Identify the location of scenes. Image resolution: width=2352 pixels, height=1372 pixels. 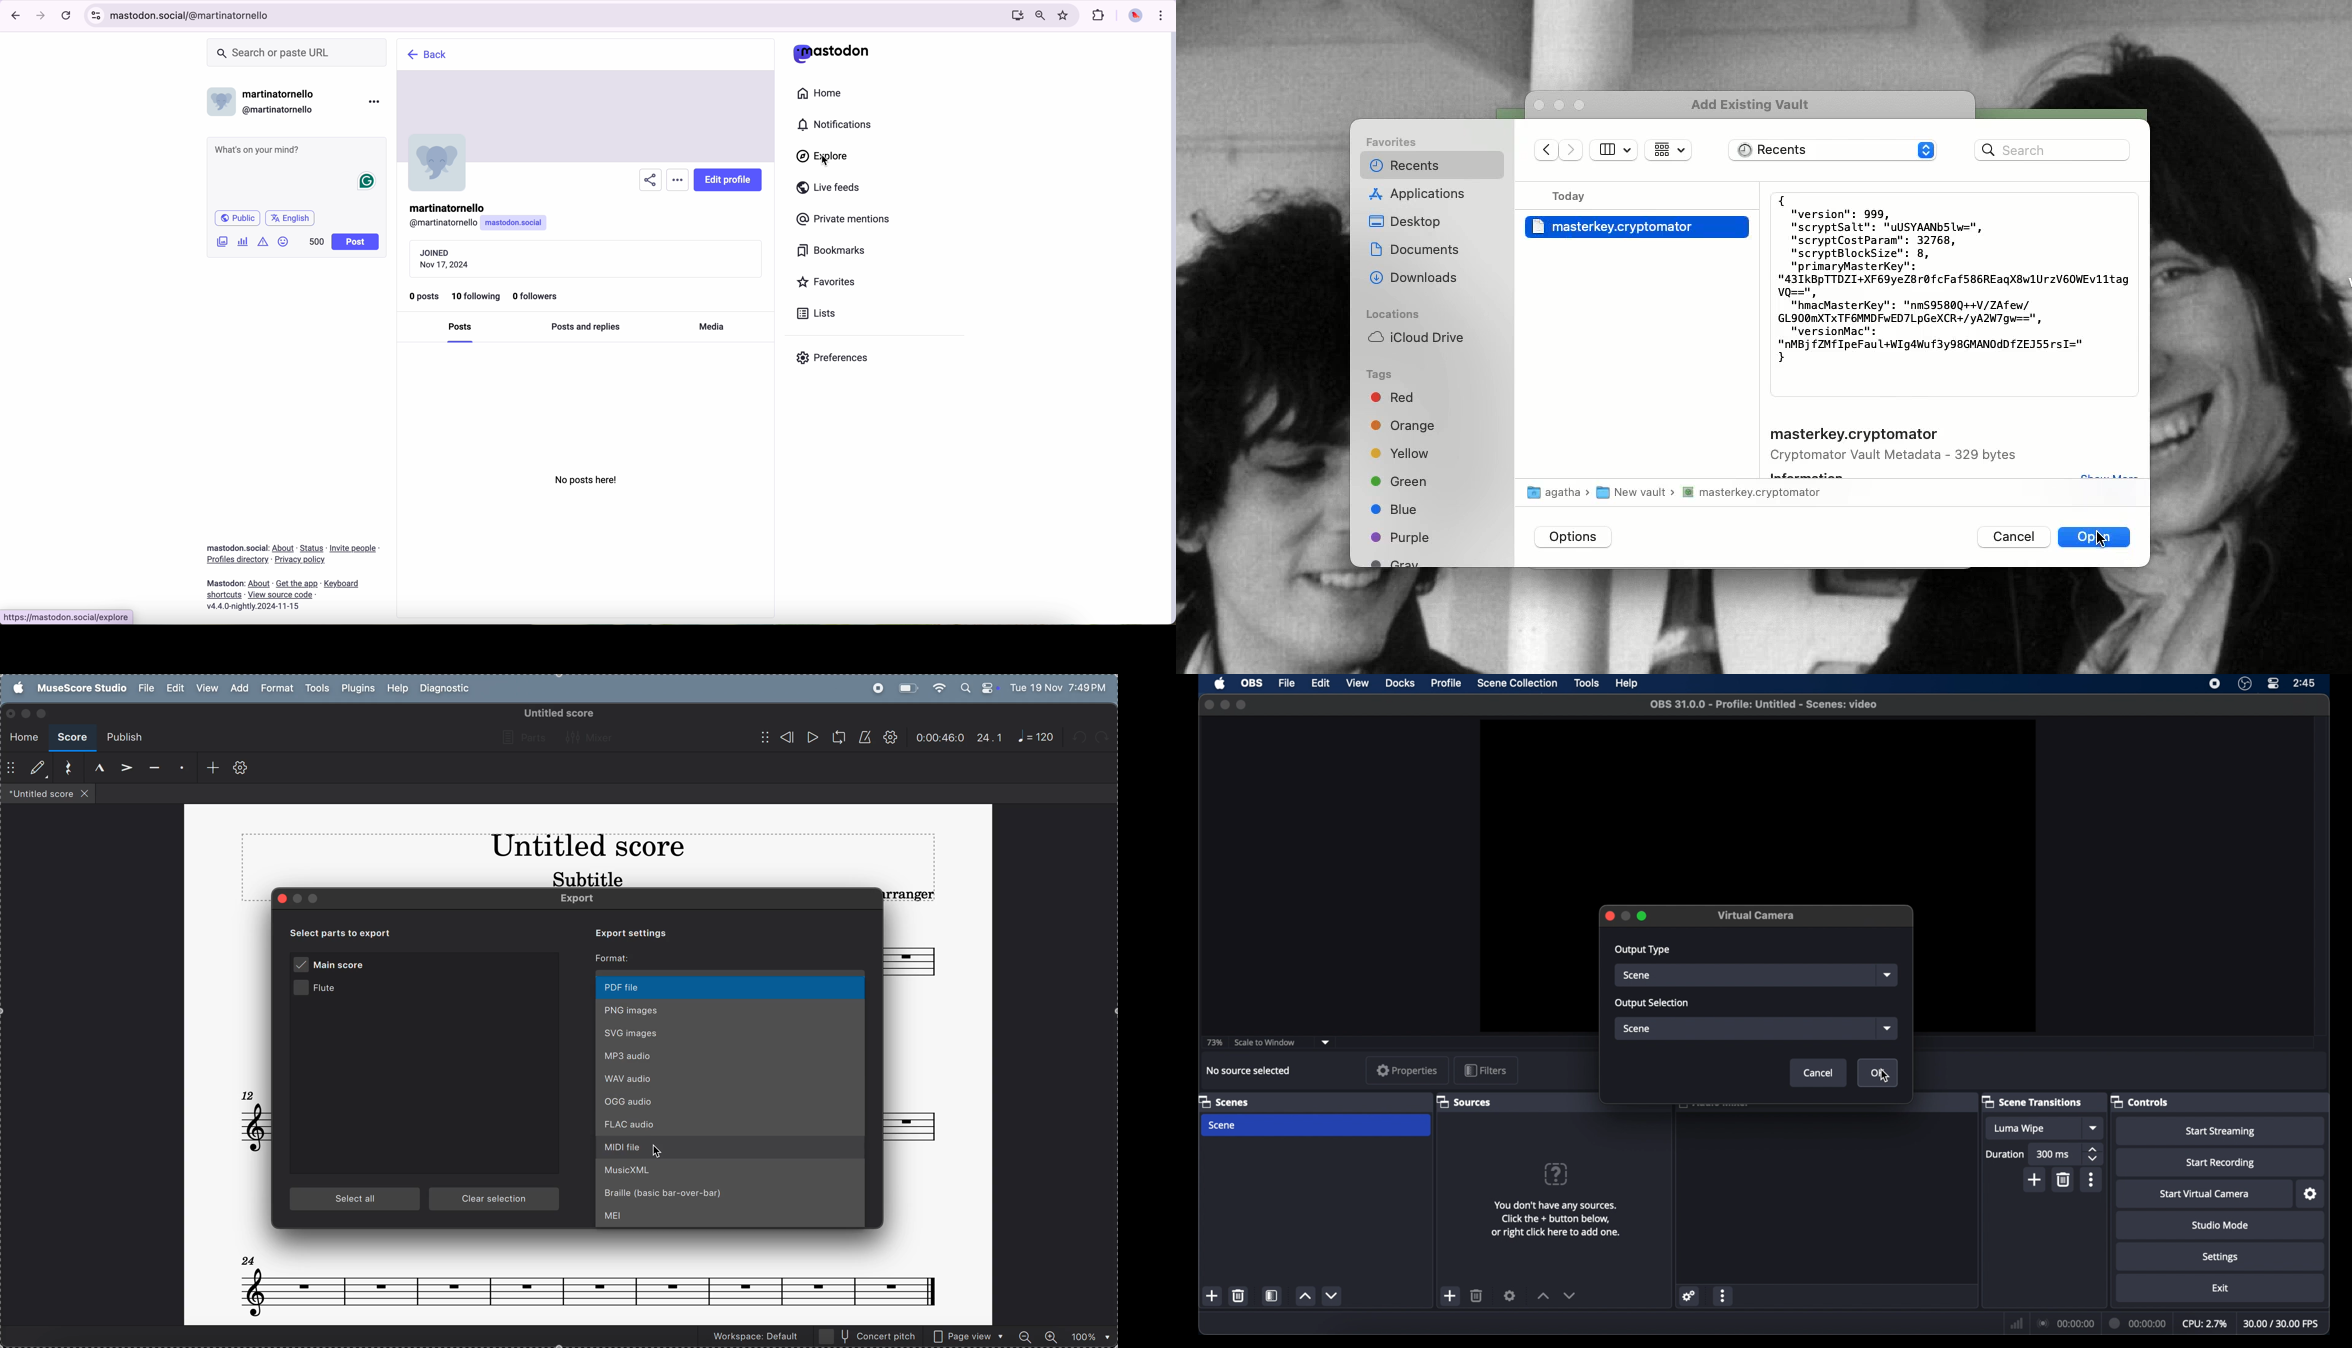
(1223, 1102).